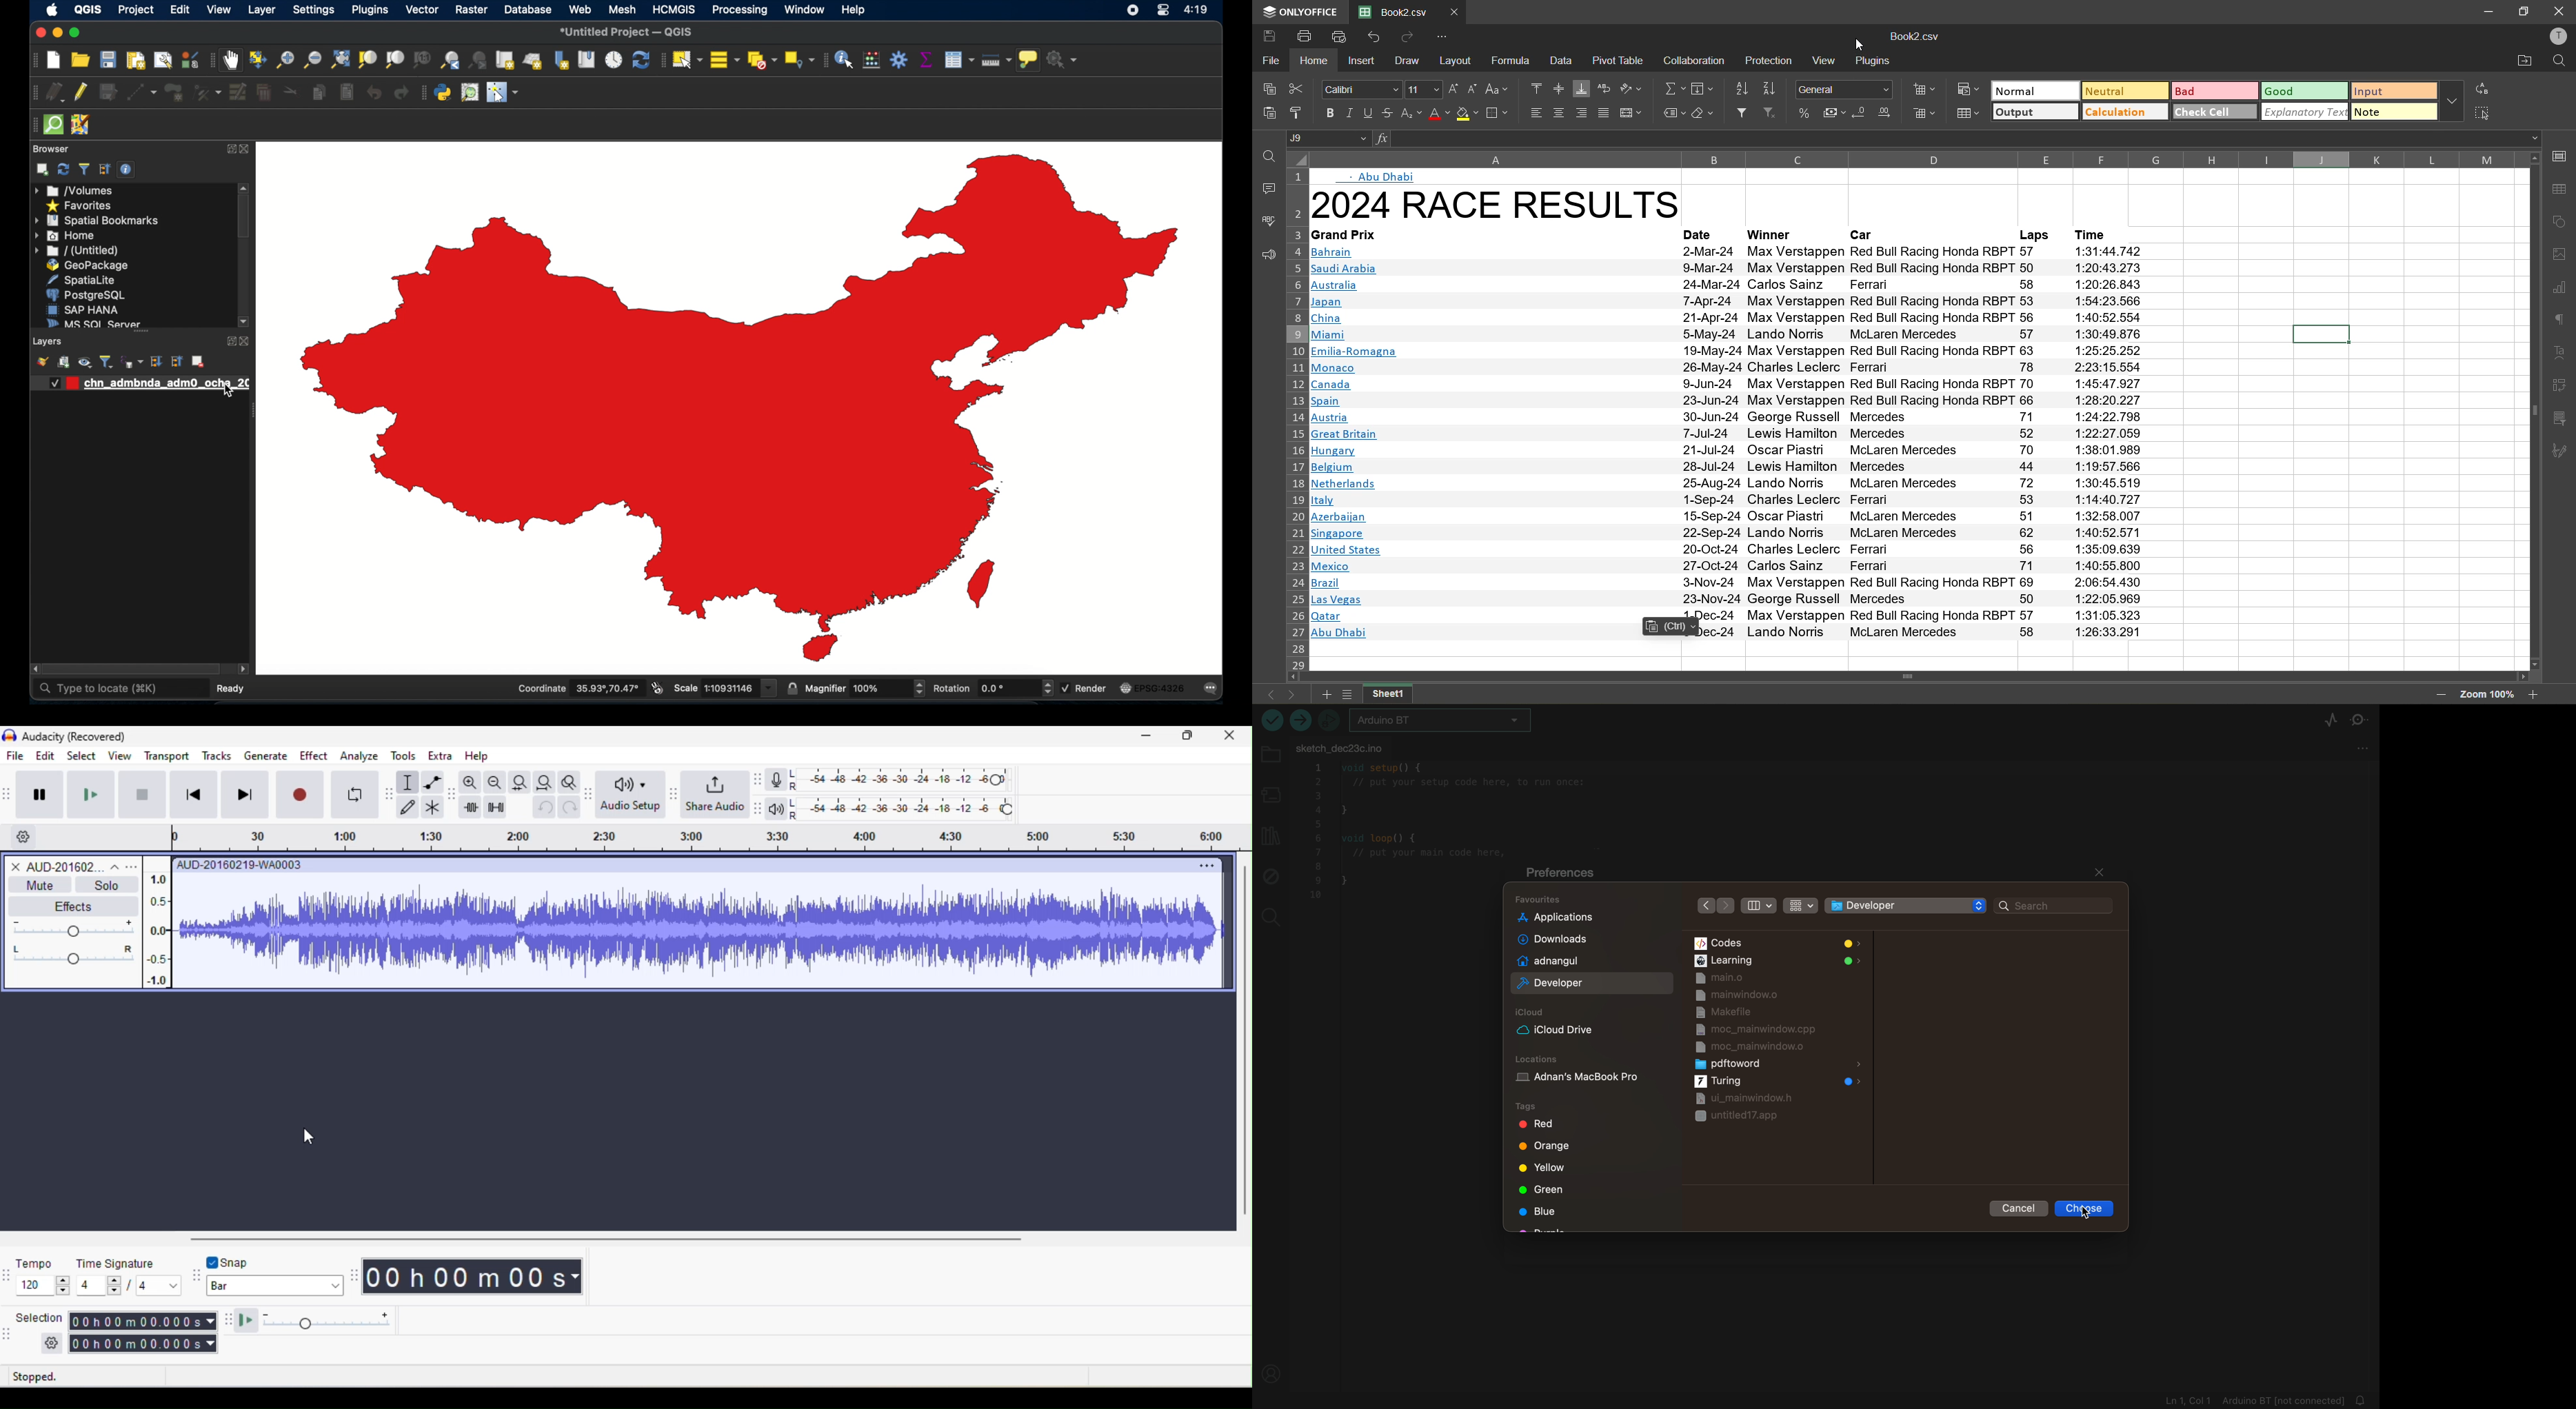 This screenshot has height=1428, width=2576. Describe the element at coordinates (1860, 47) in the screenshot. I see `cursor` at that location.